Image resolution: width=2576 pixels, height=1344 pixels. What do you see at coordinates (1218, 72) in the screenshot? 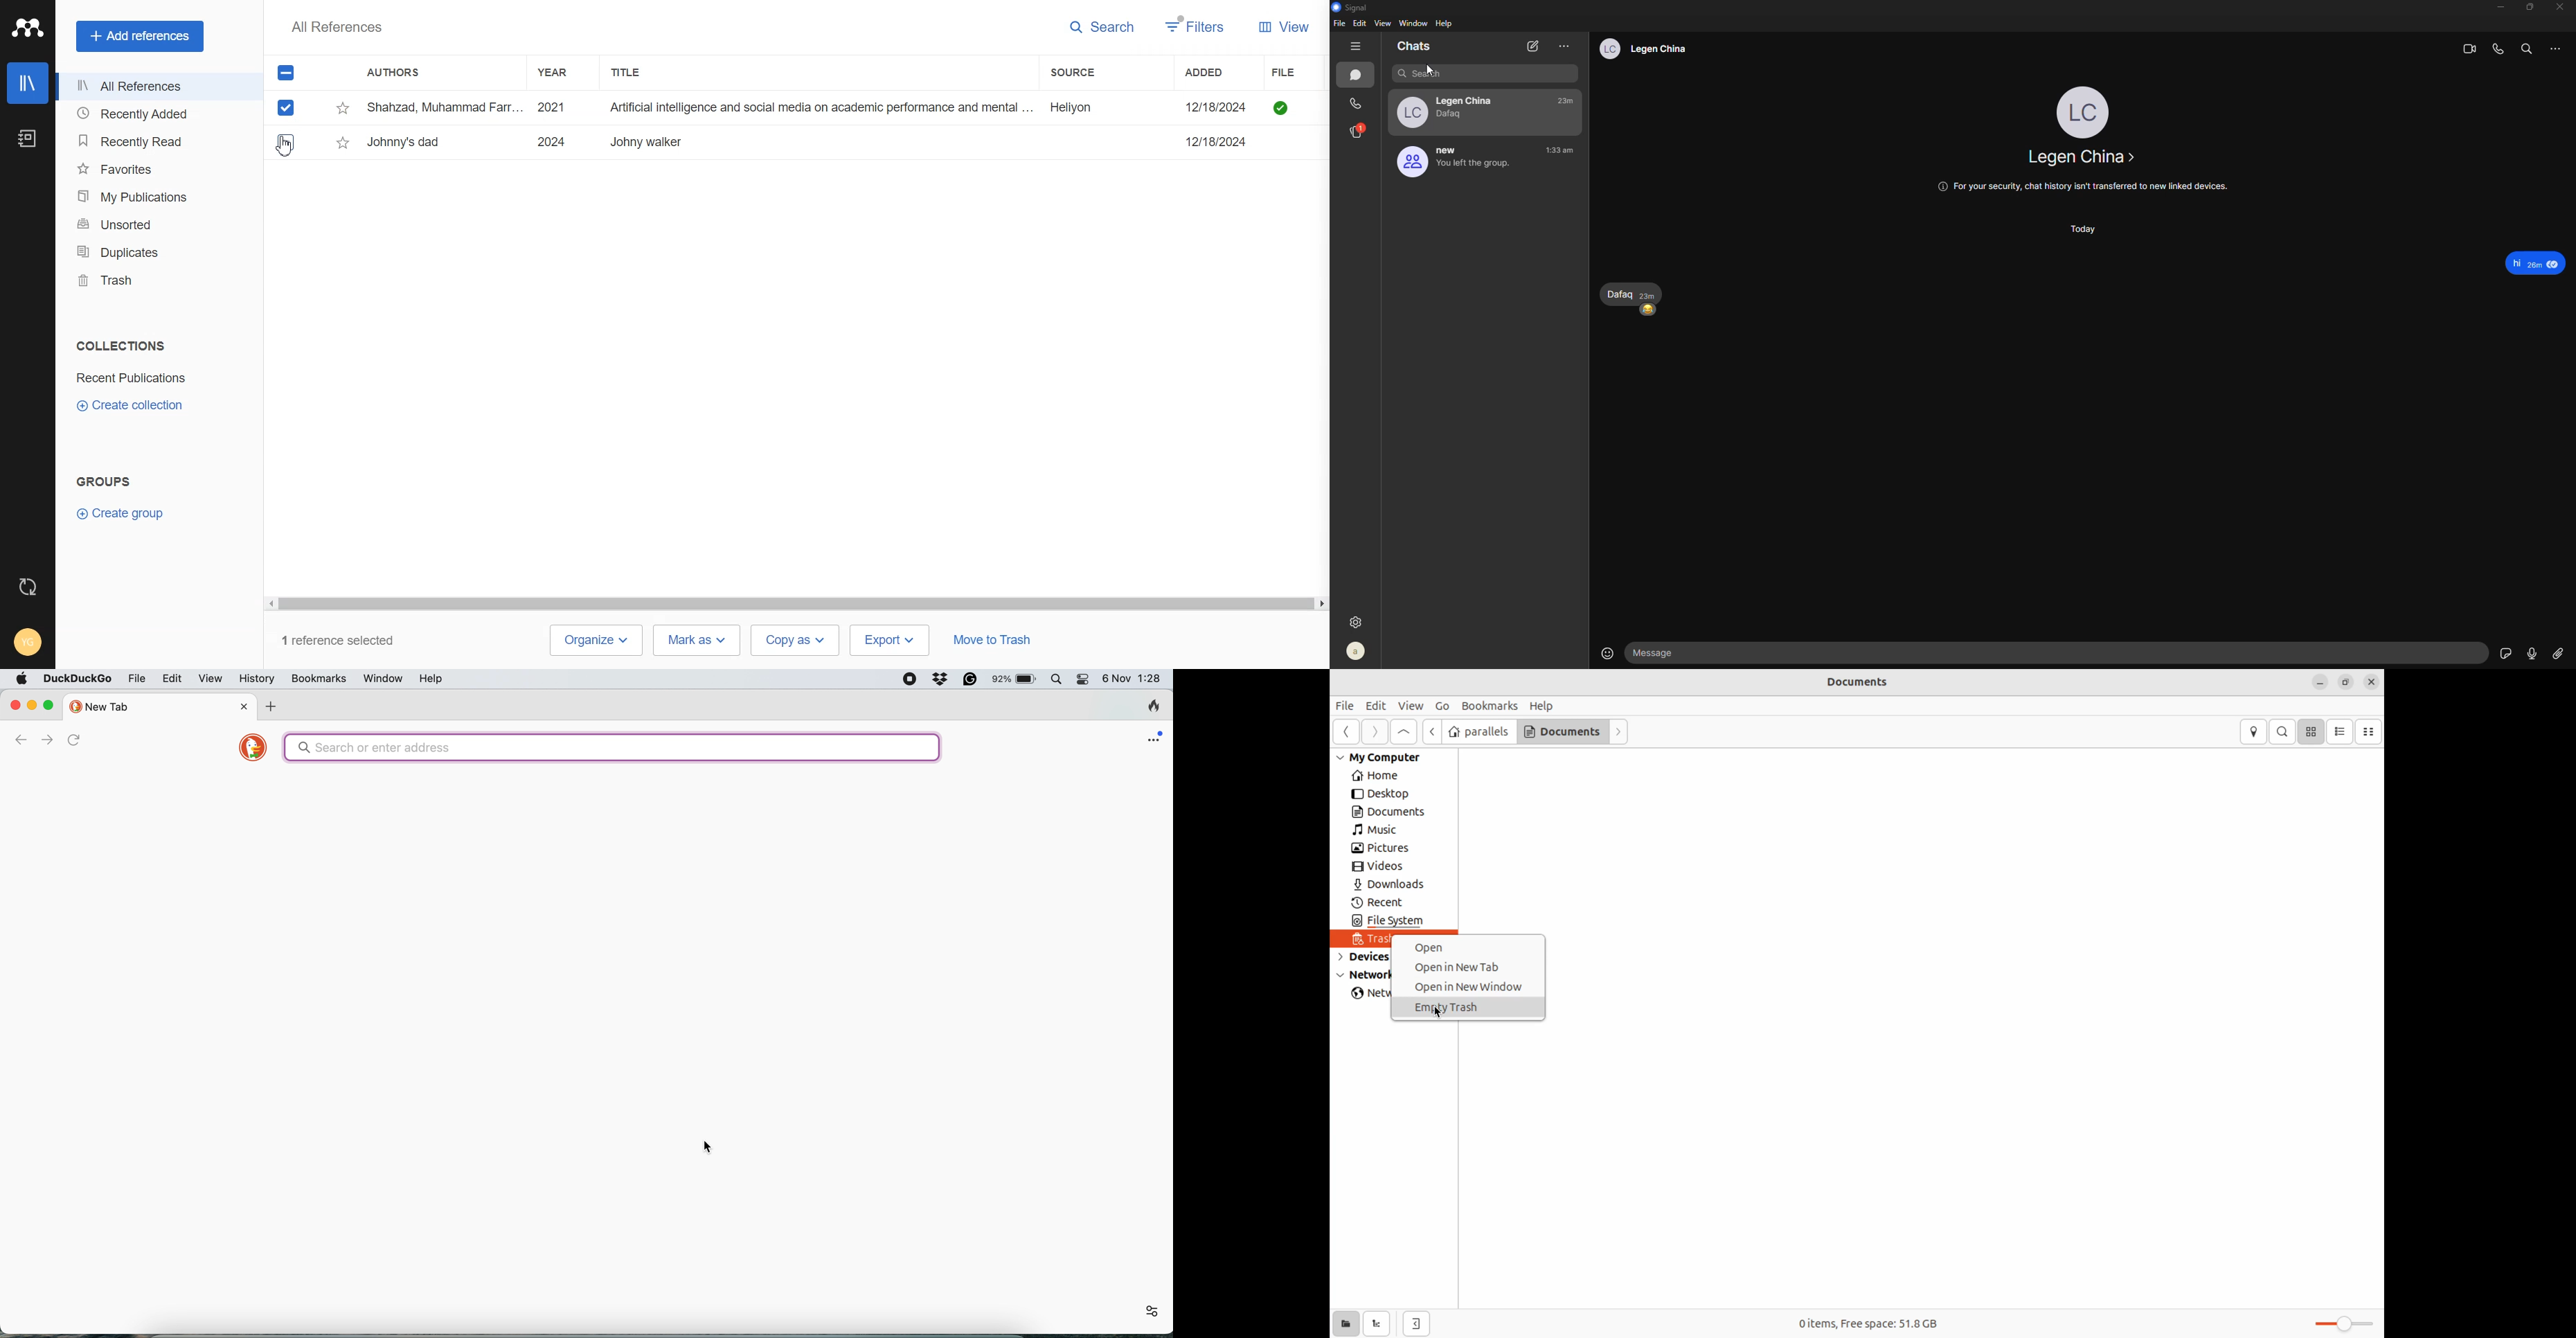
I see `Added` at bounding box center [1218, 72].